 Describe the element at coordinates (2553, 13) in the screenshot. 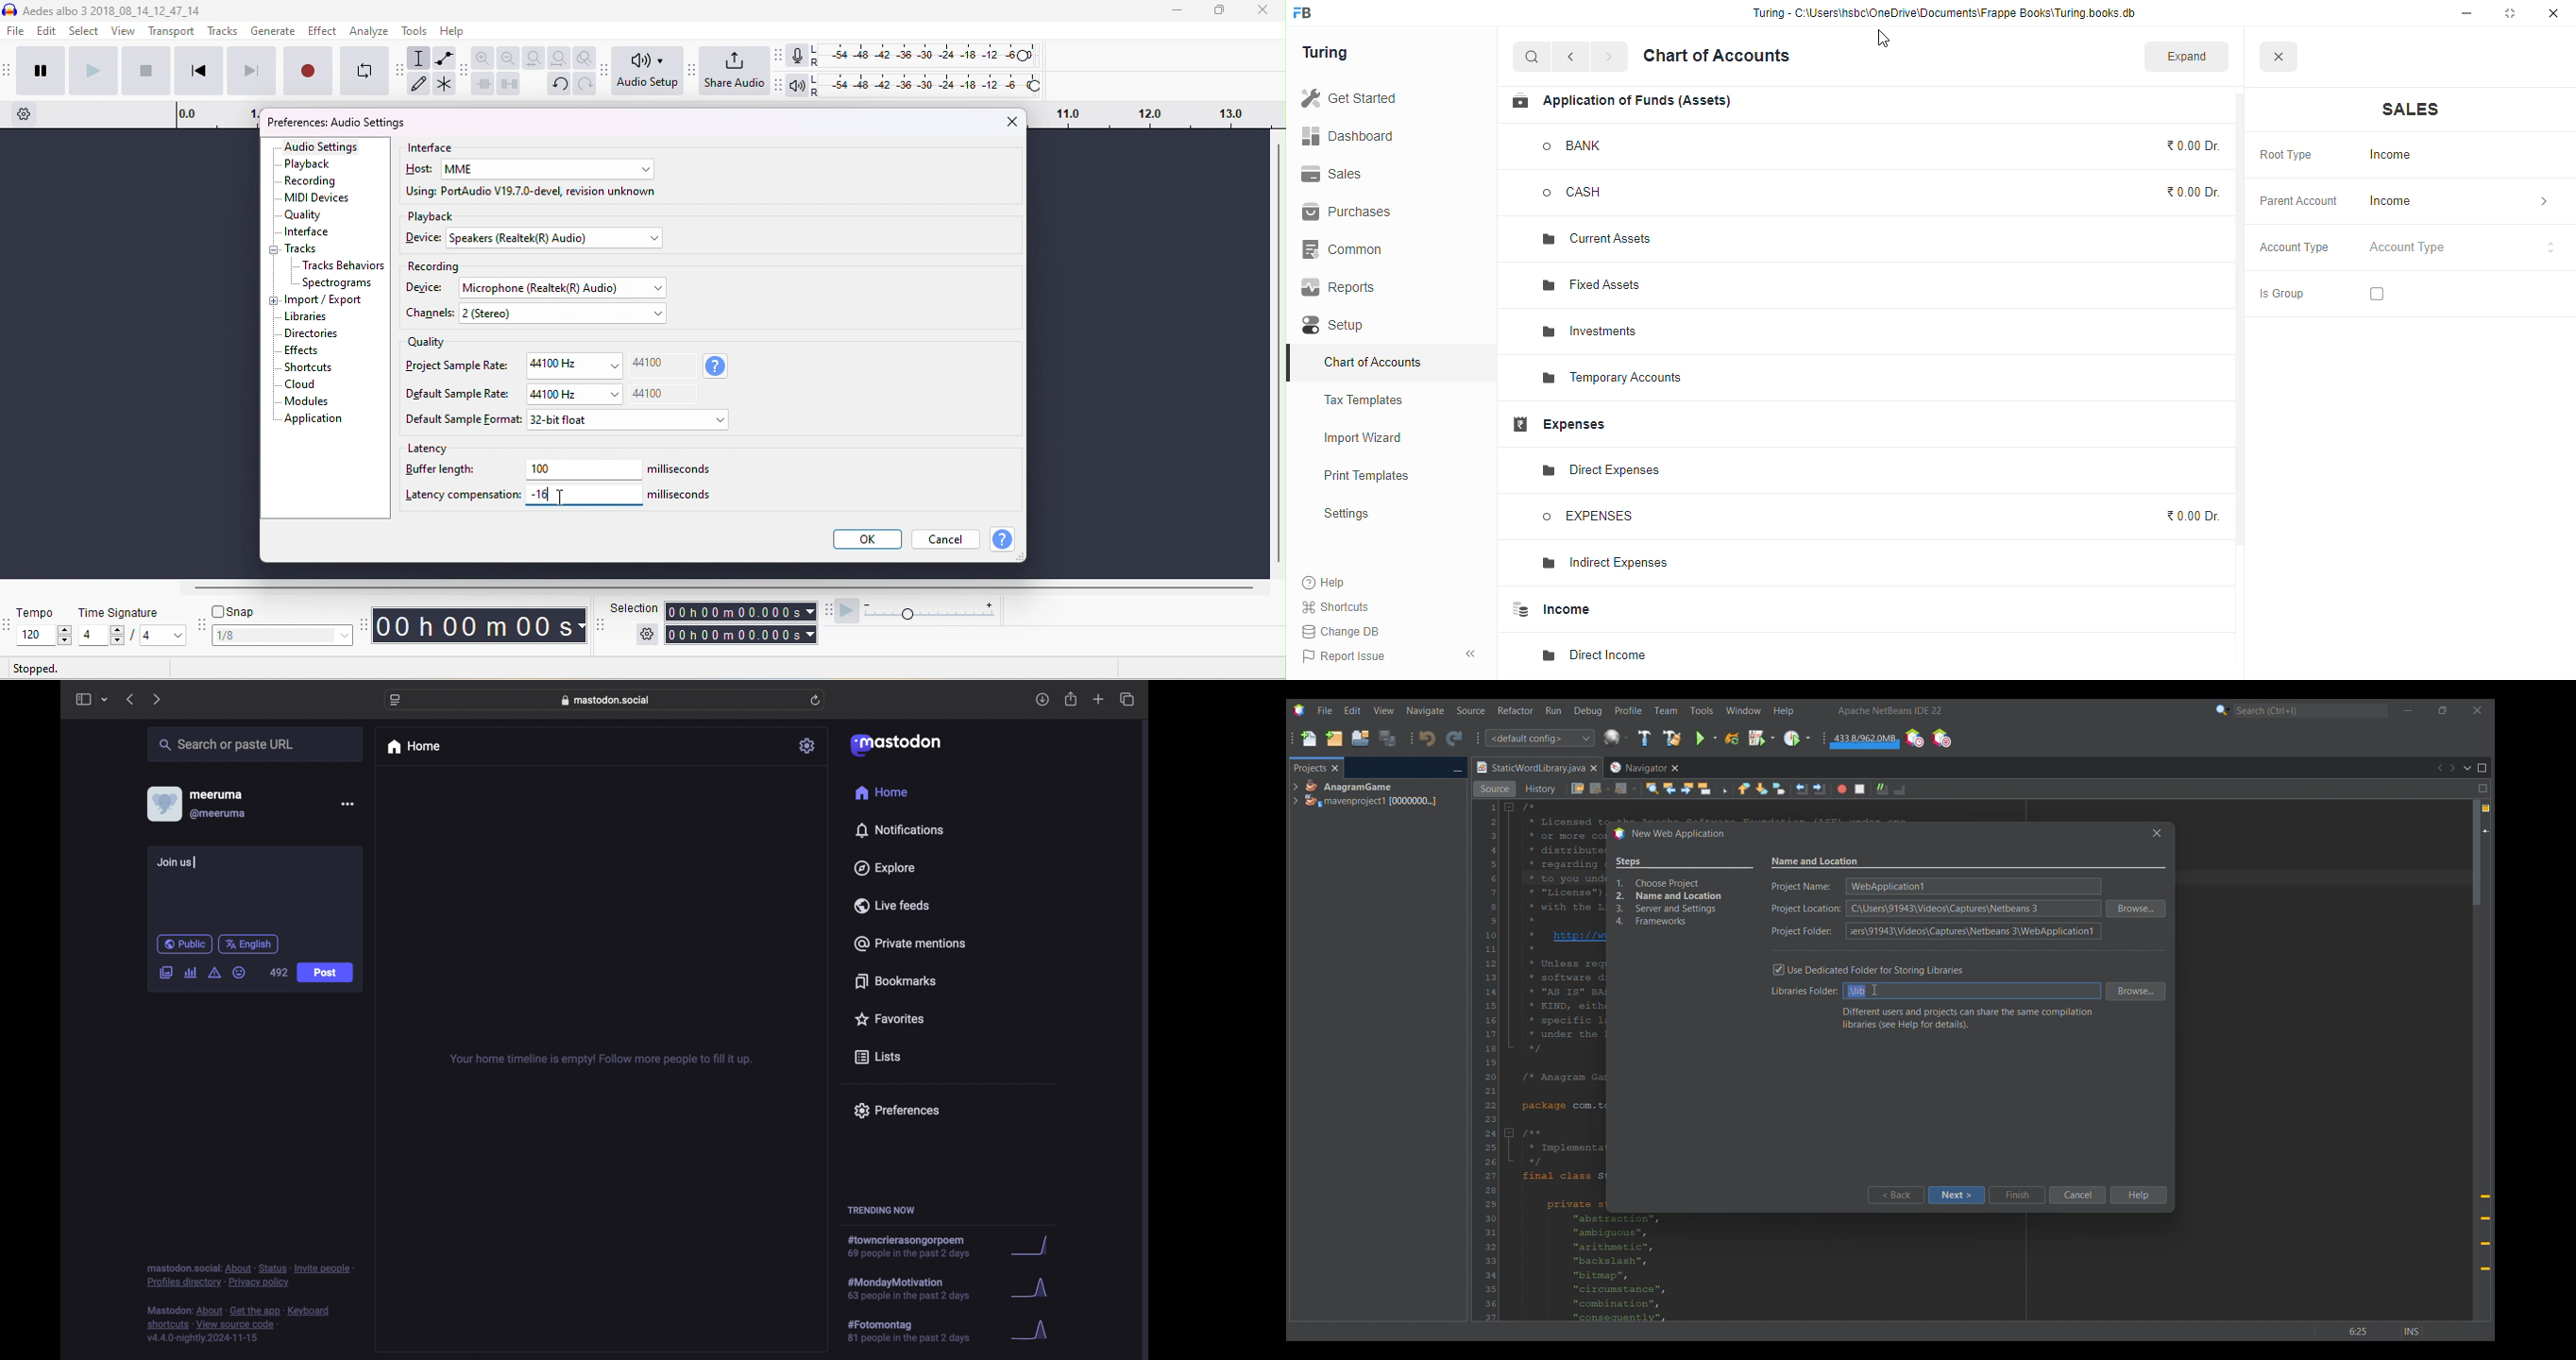

I see `close` at that location.